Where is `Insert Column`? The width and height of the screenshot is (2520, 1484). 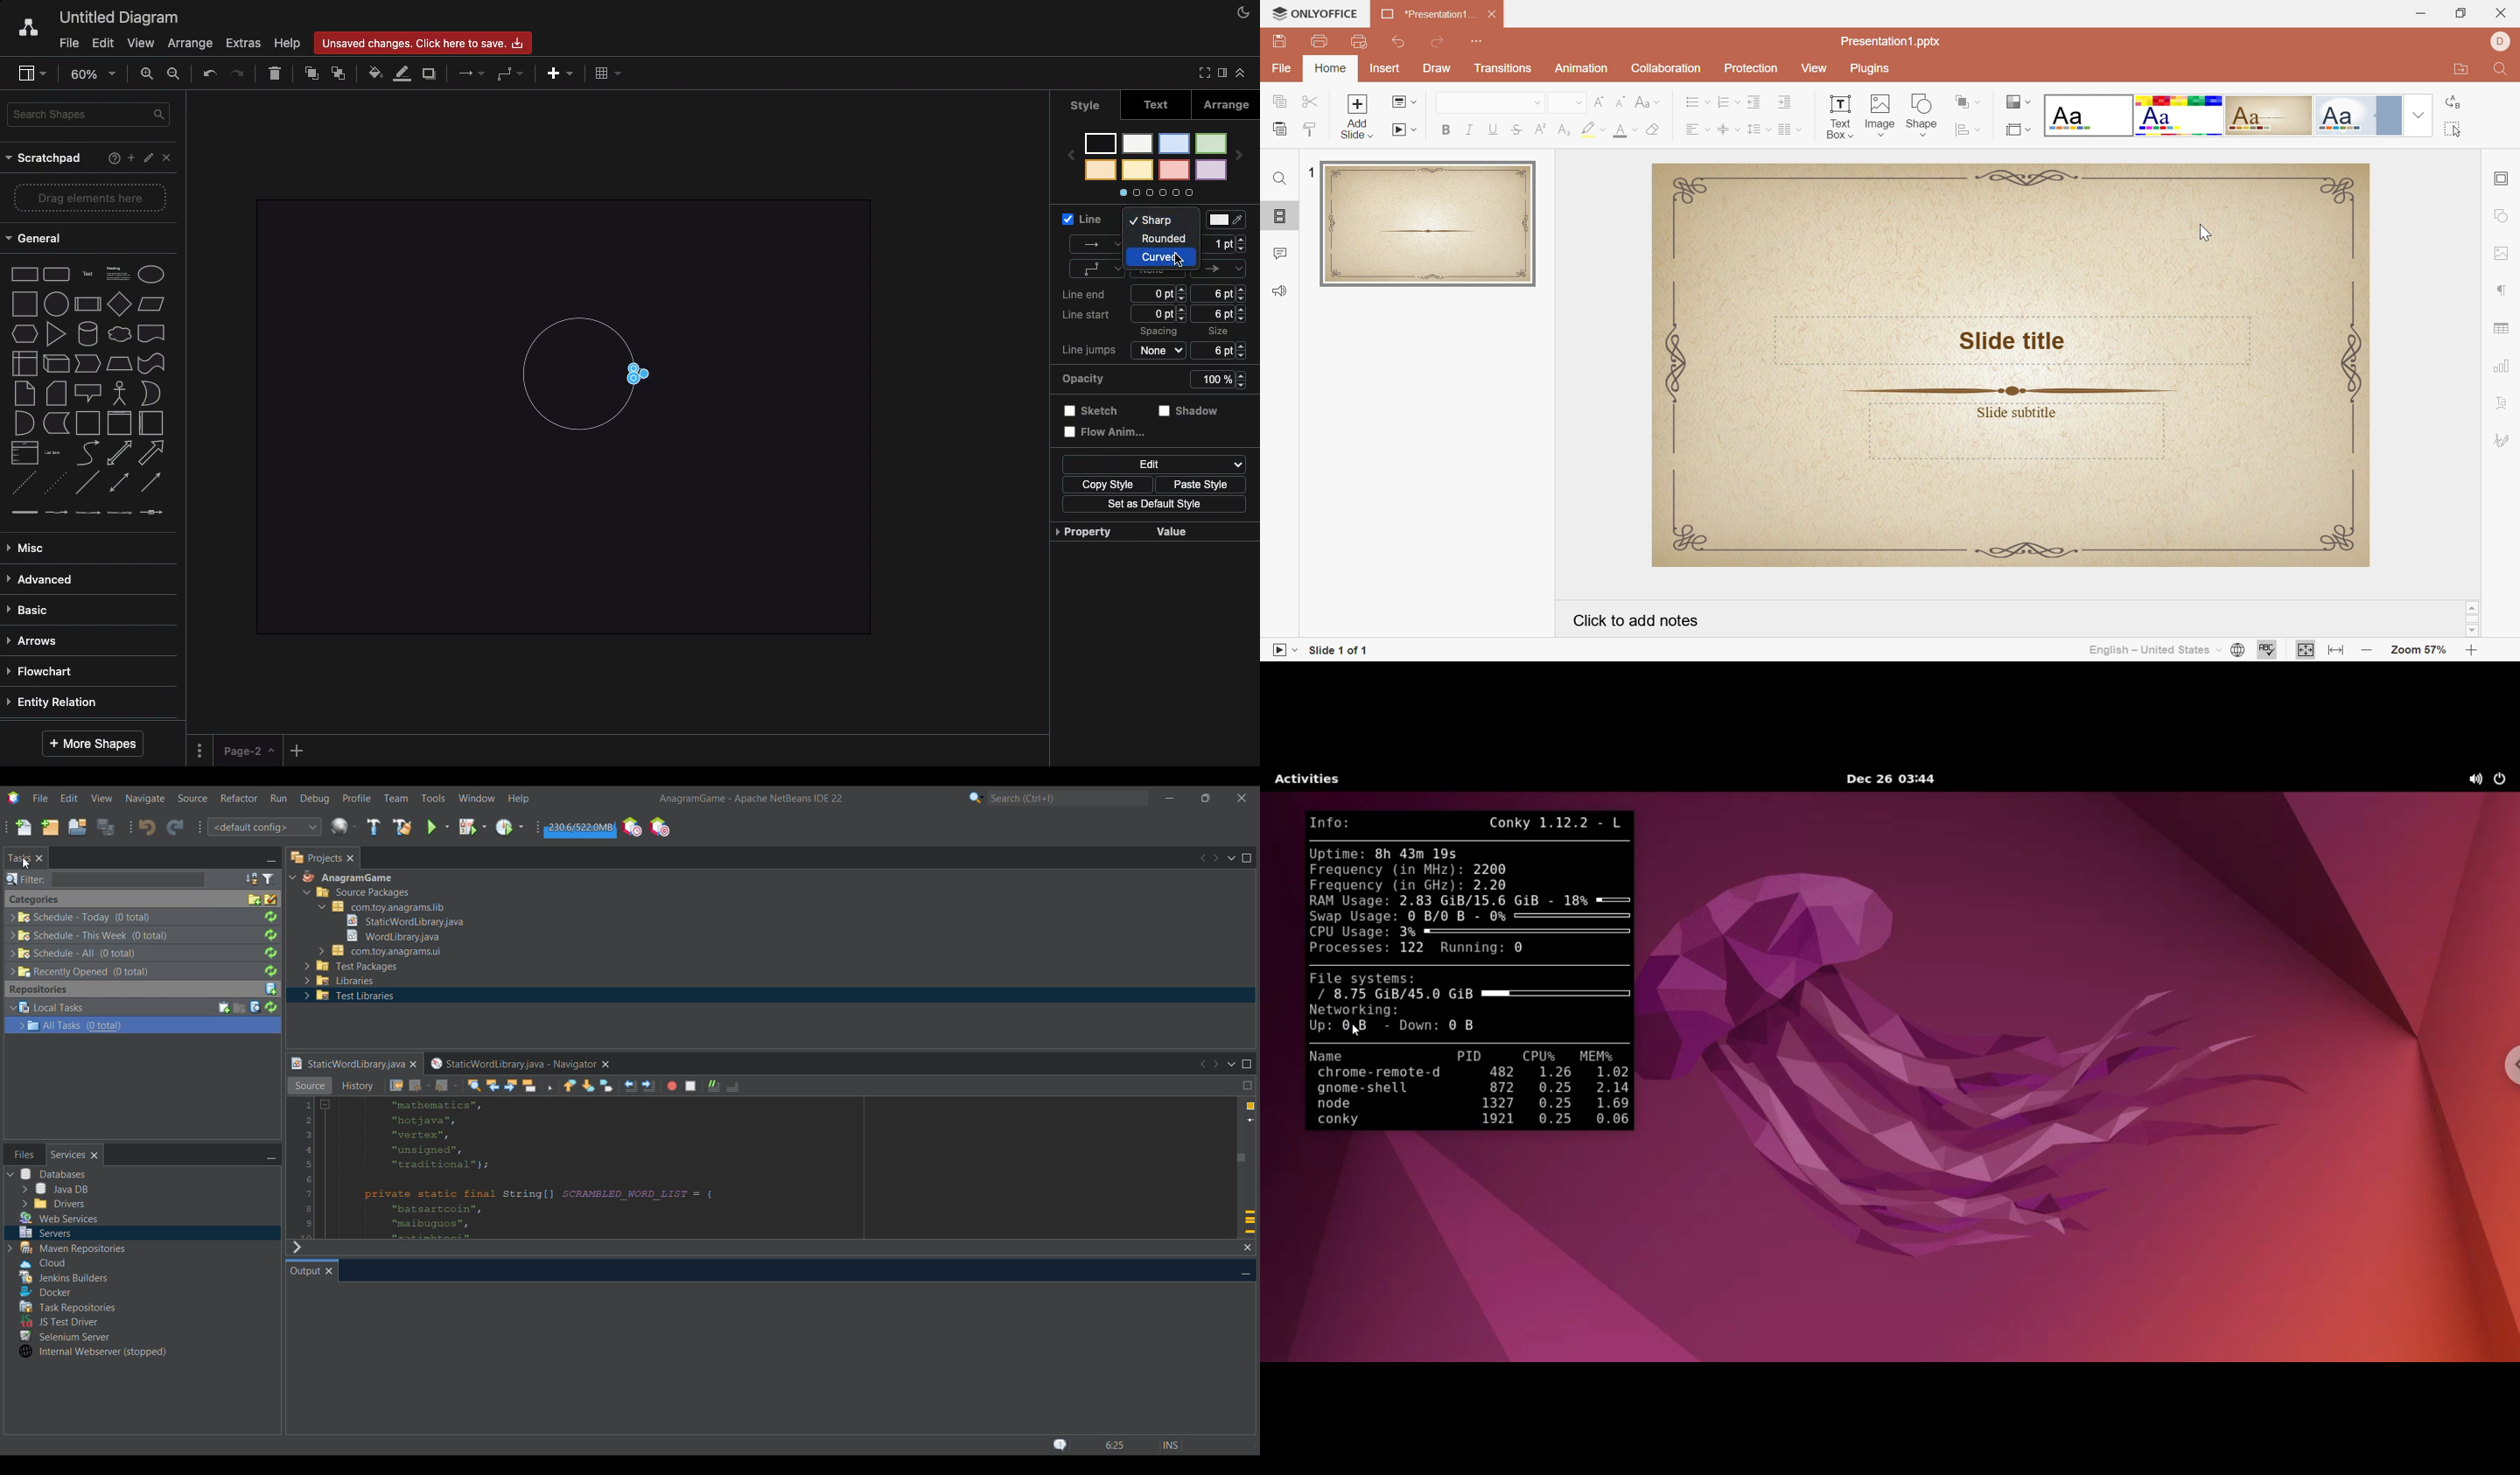
Insert Column is located at coordinates (1784, 129).